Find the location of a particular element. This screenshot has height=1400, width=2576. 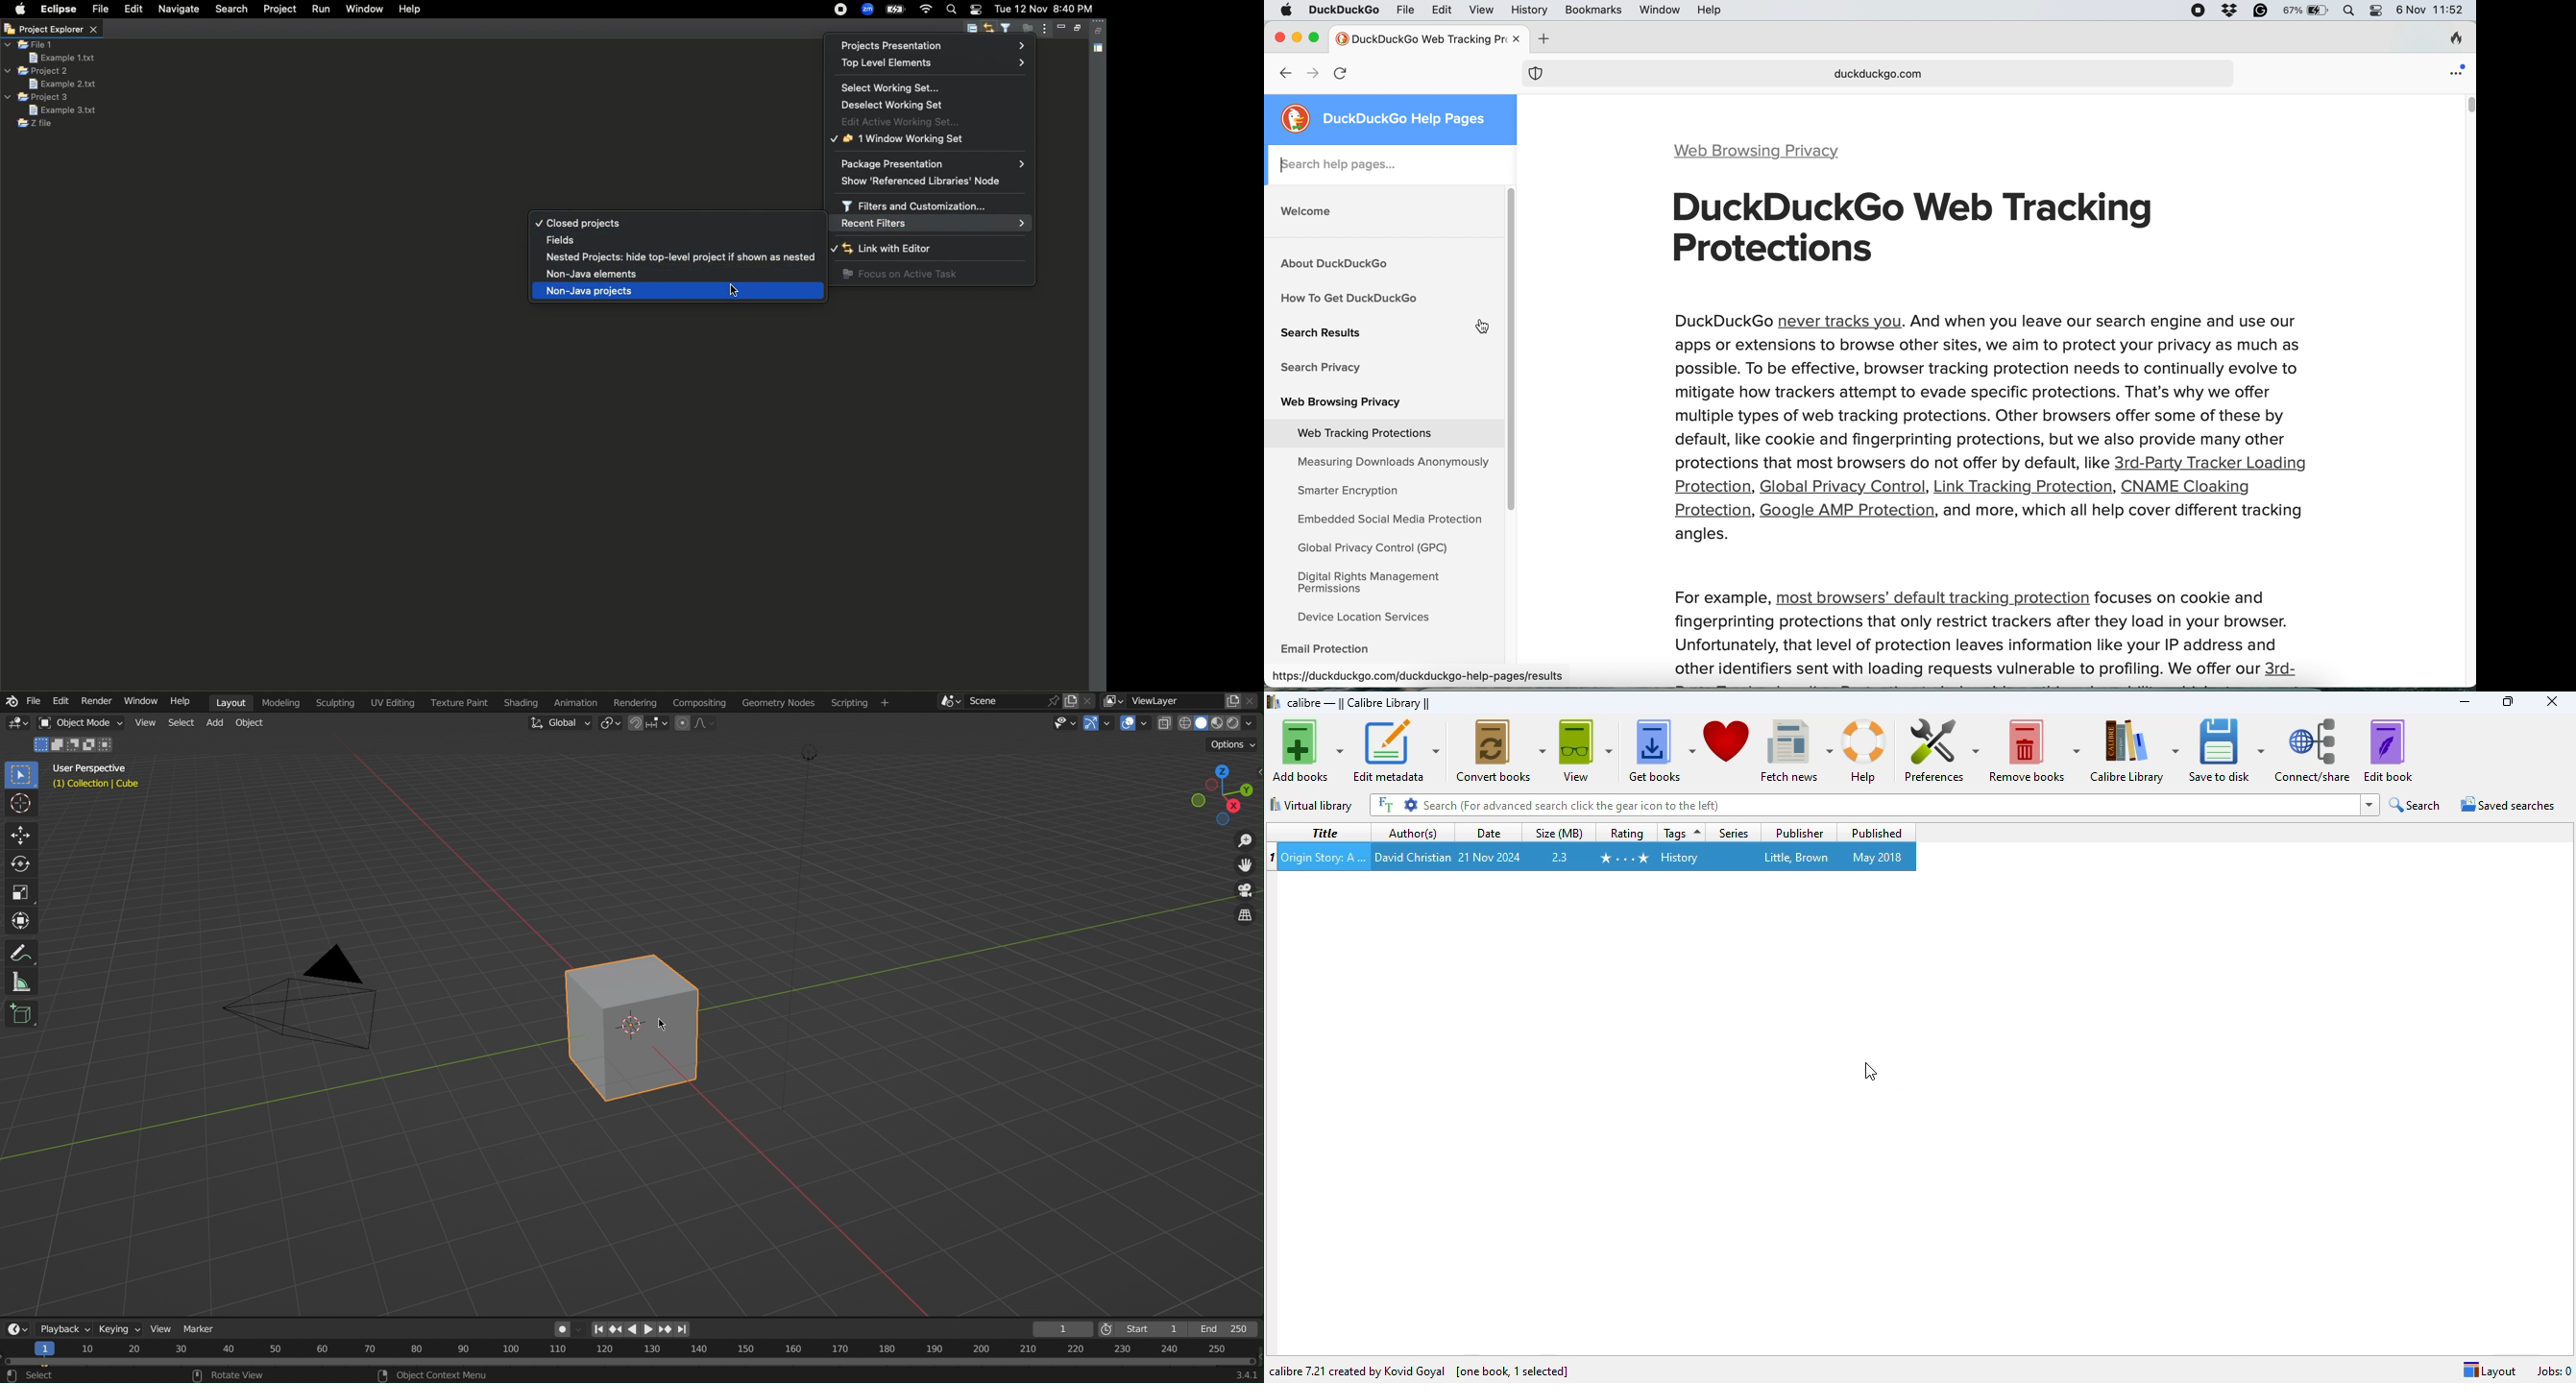

Start is located at coordinates (1146, 1328).